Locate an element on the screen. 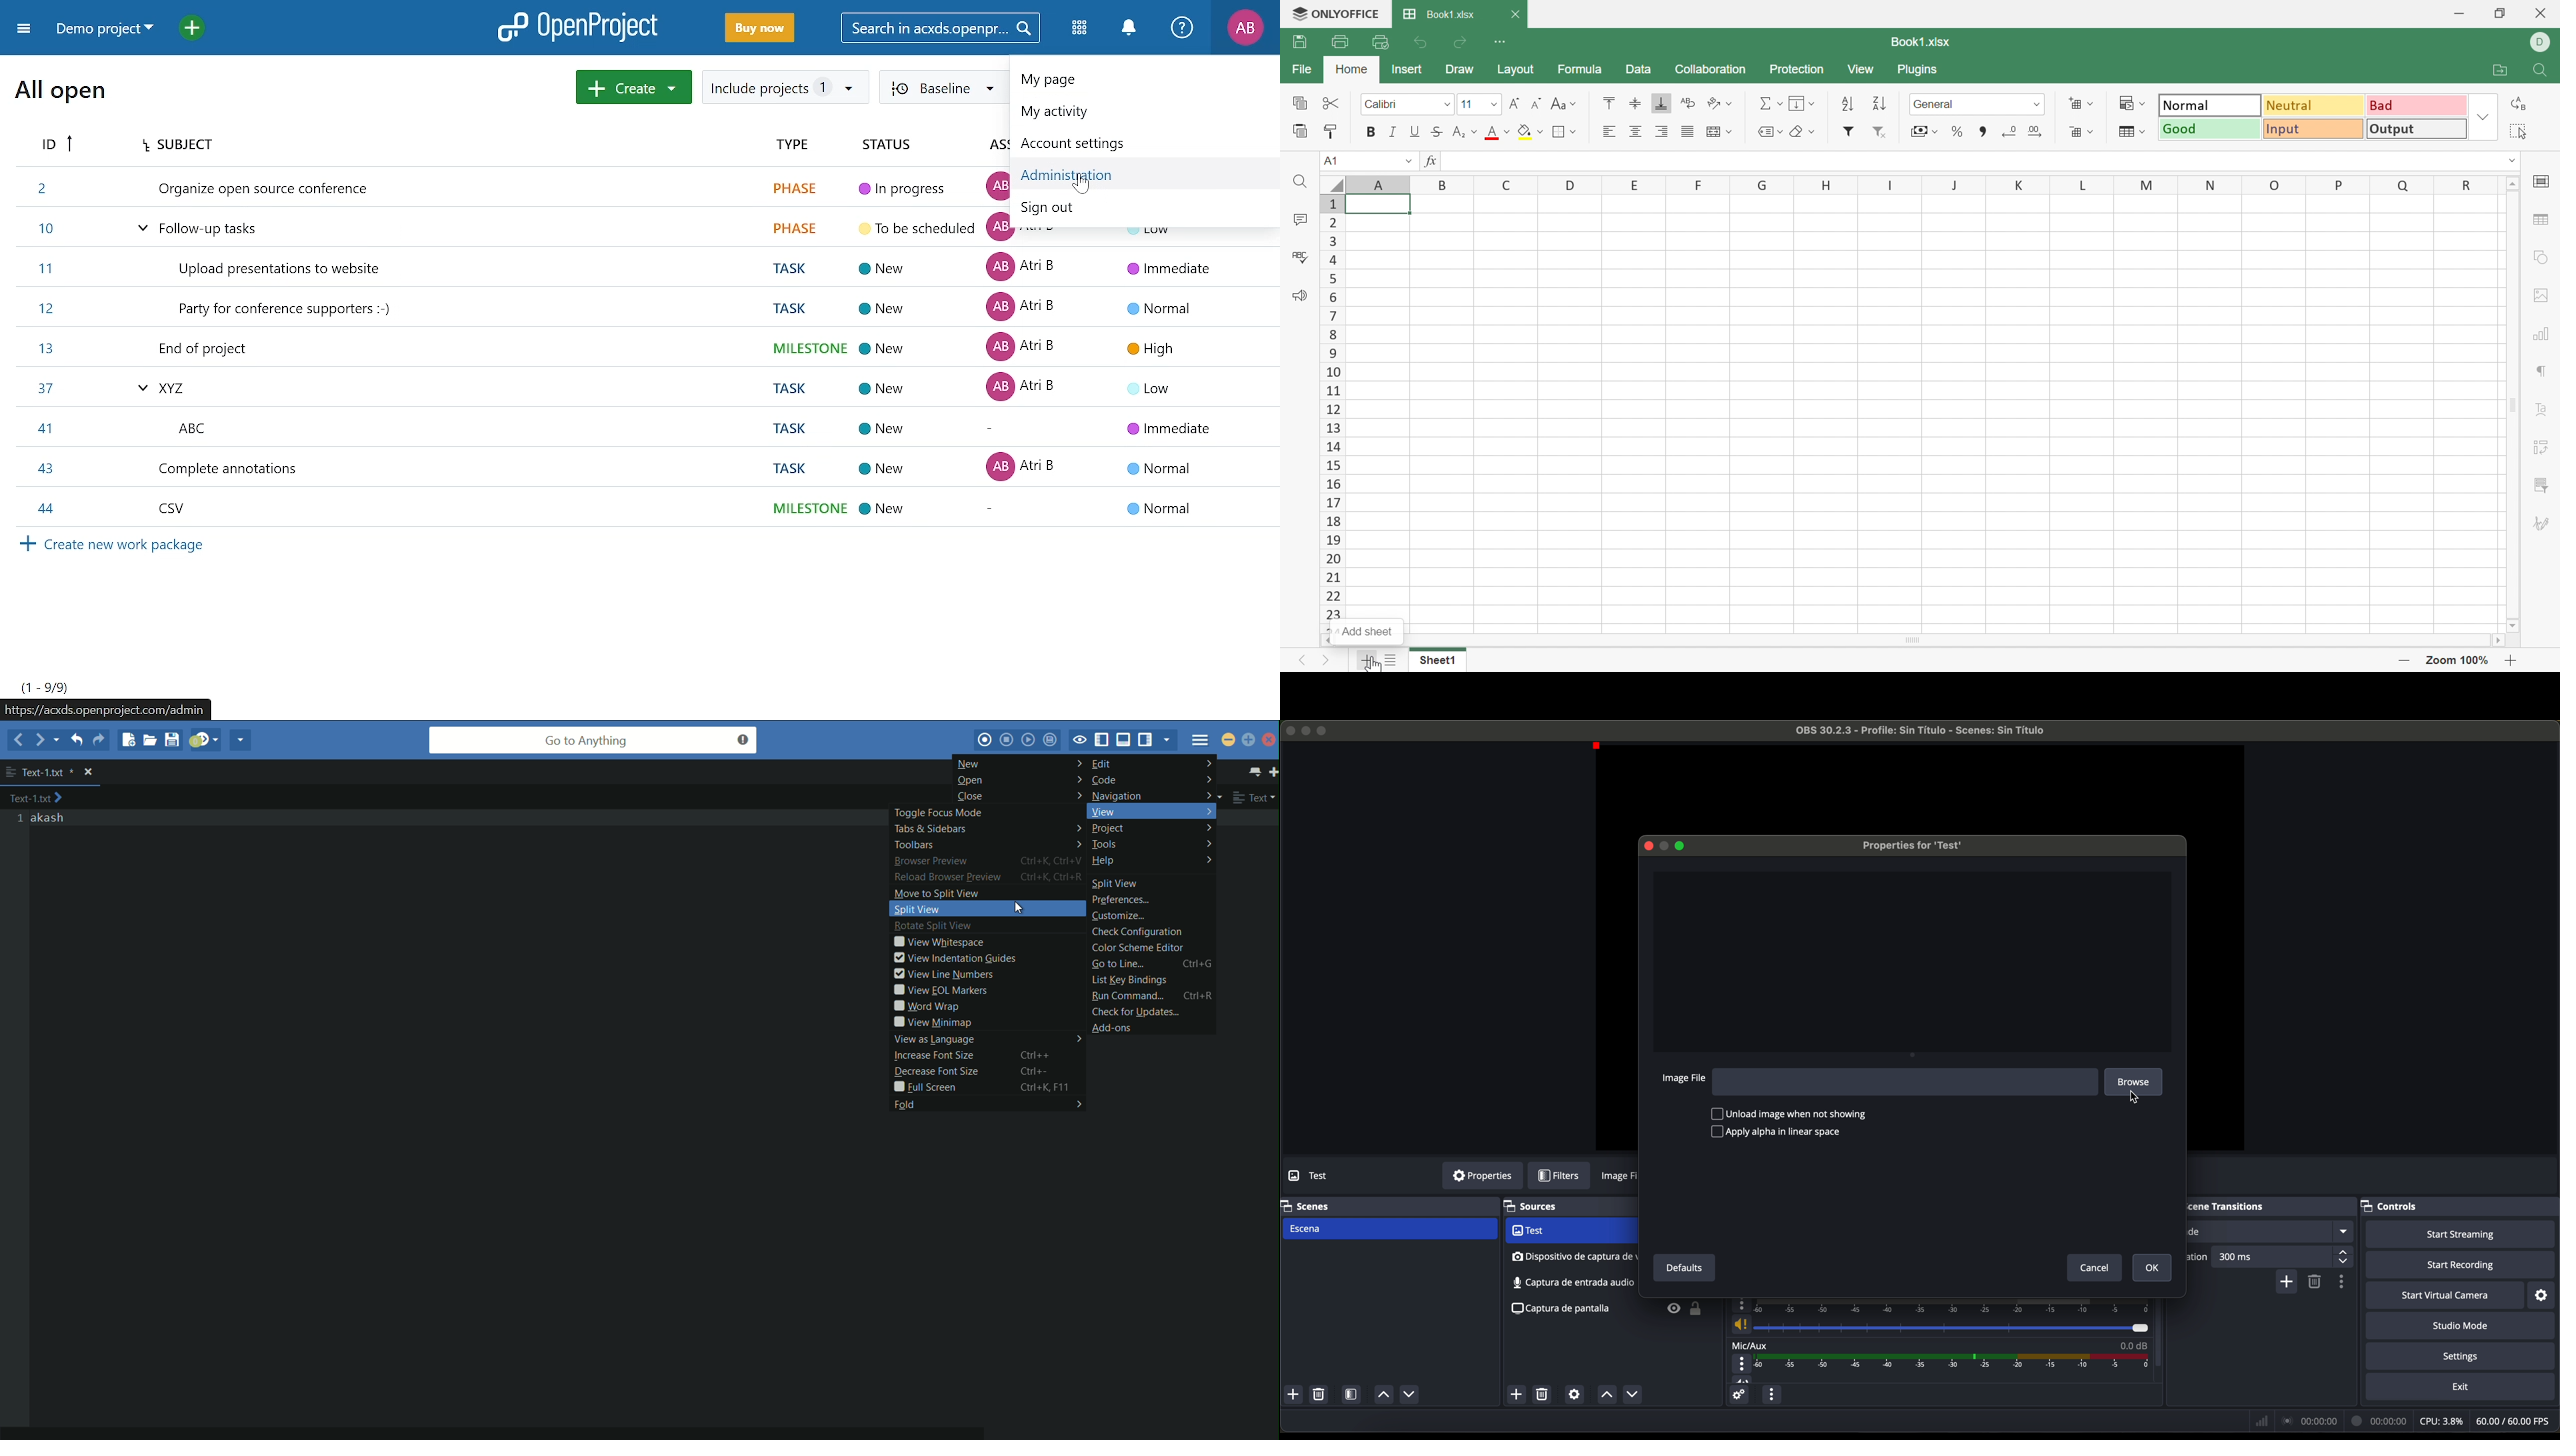  close program is located at coordinates (1289, 730).